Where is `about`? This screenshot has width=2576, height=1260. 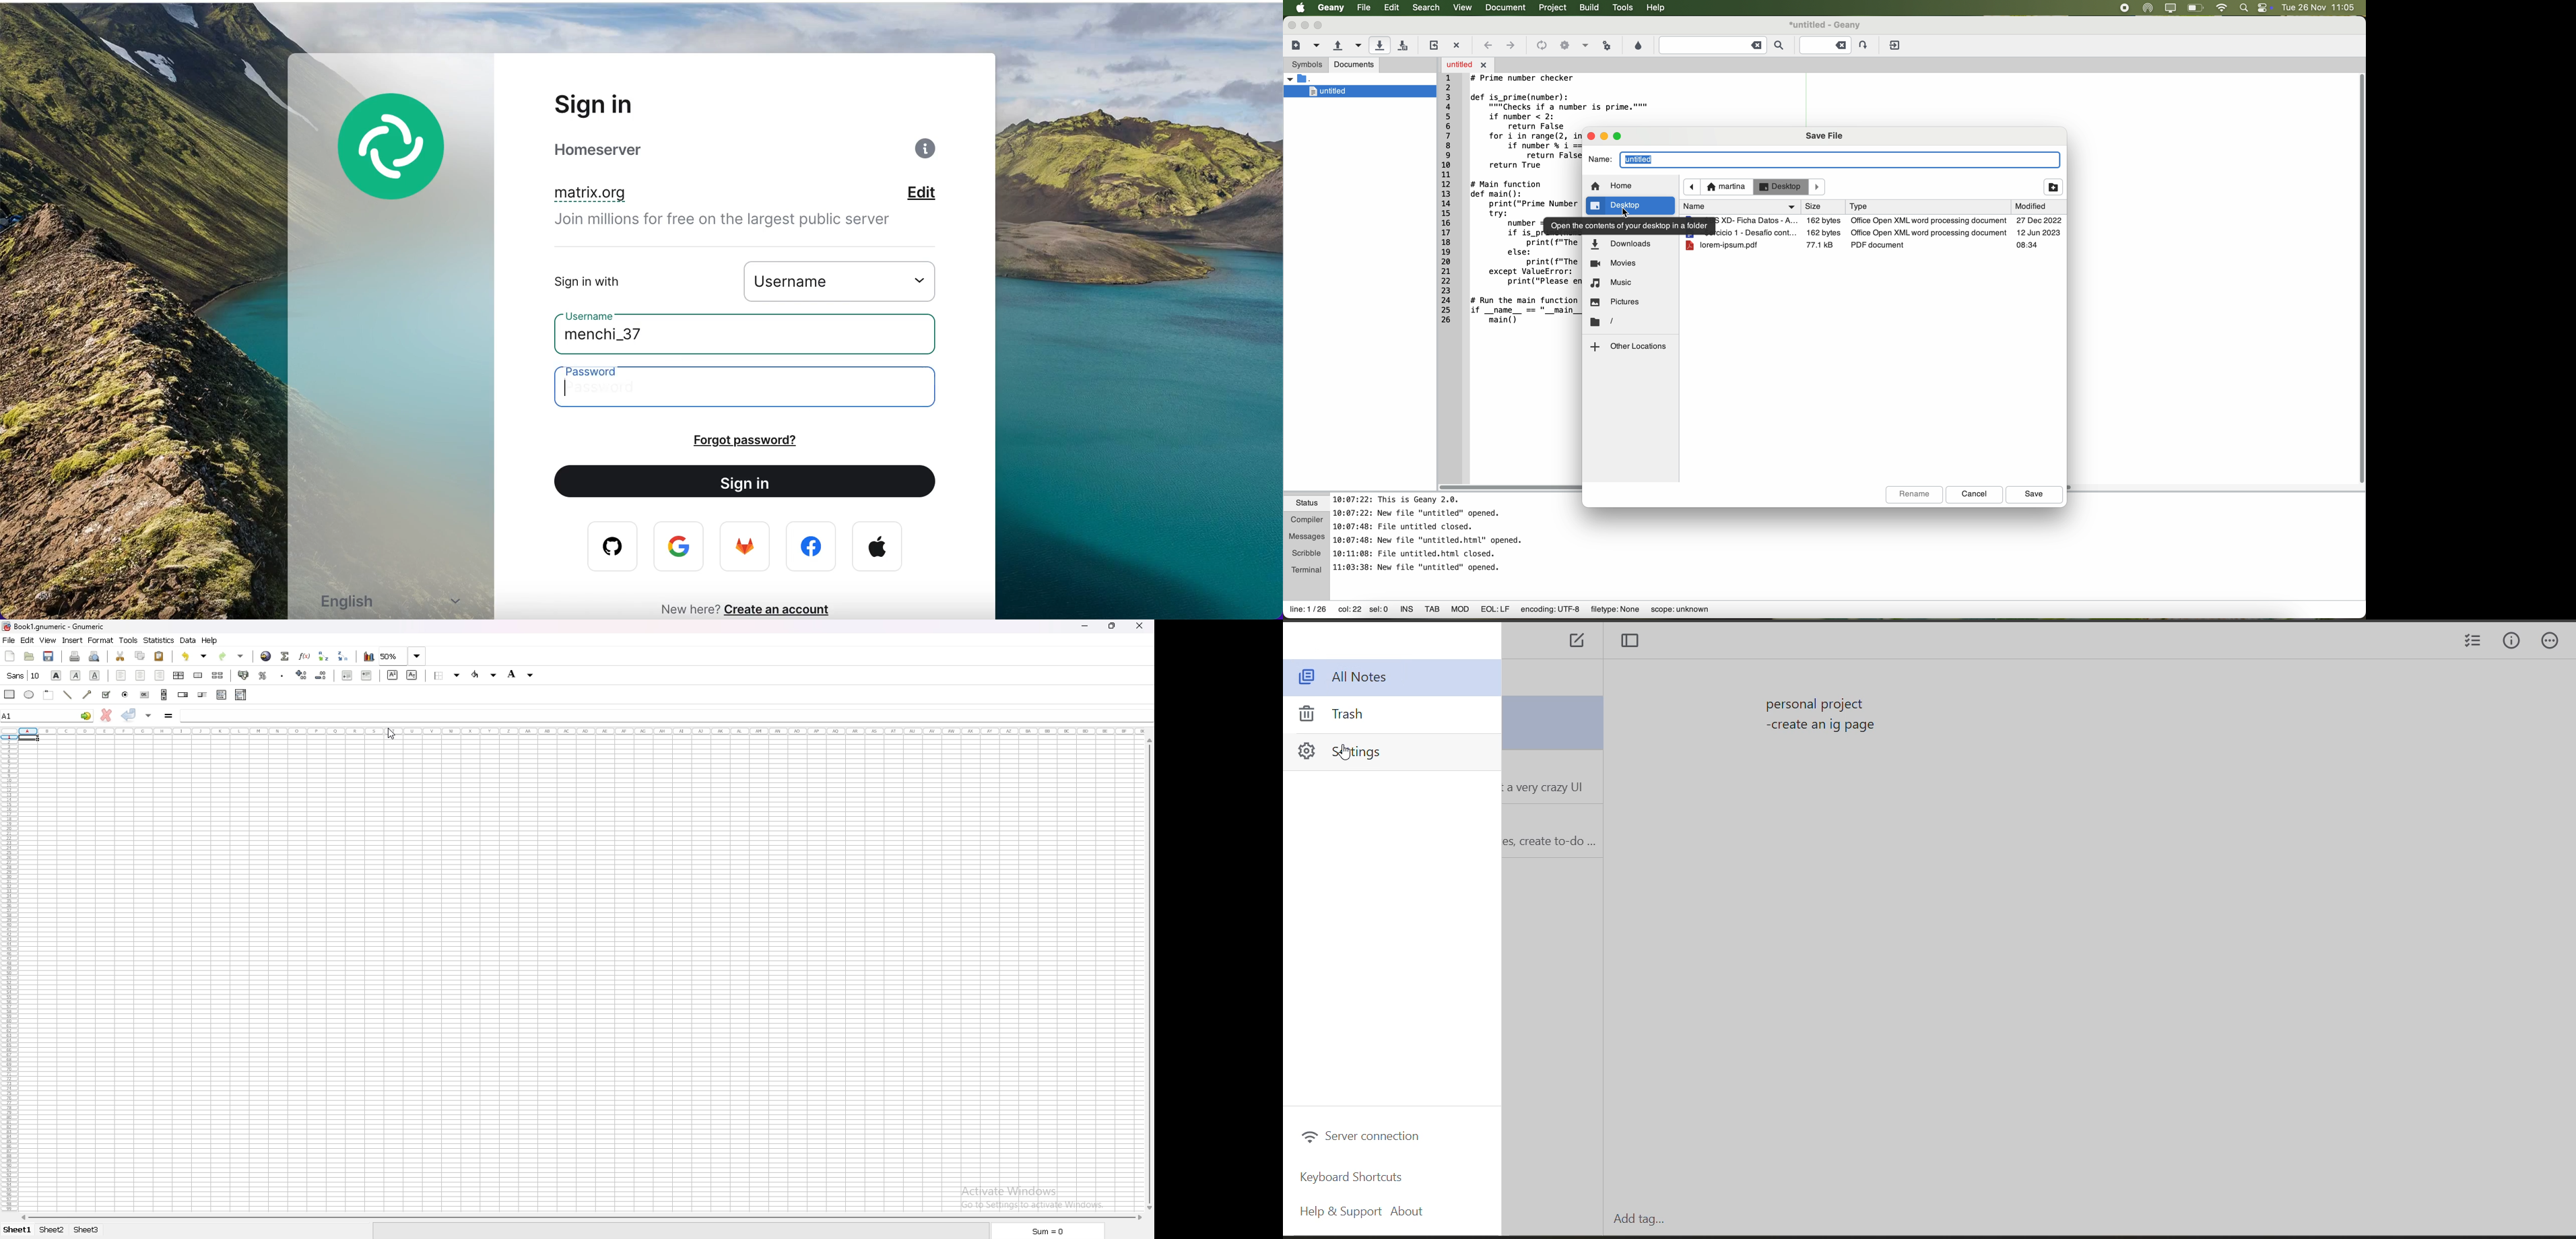
about is located at coordinates (1411, 1213).